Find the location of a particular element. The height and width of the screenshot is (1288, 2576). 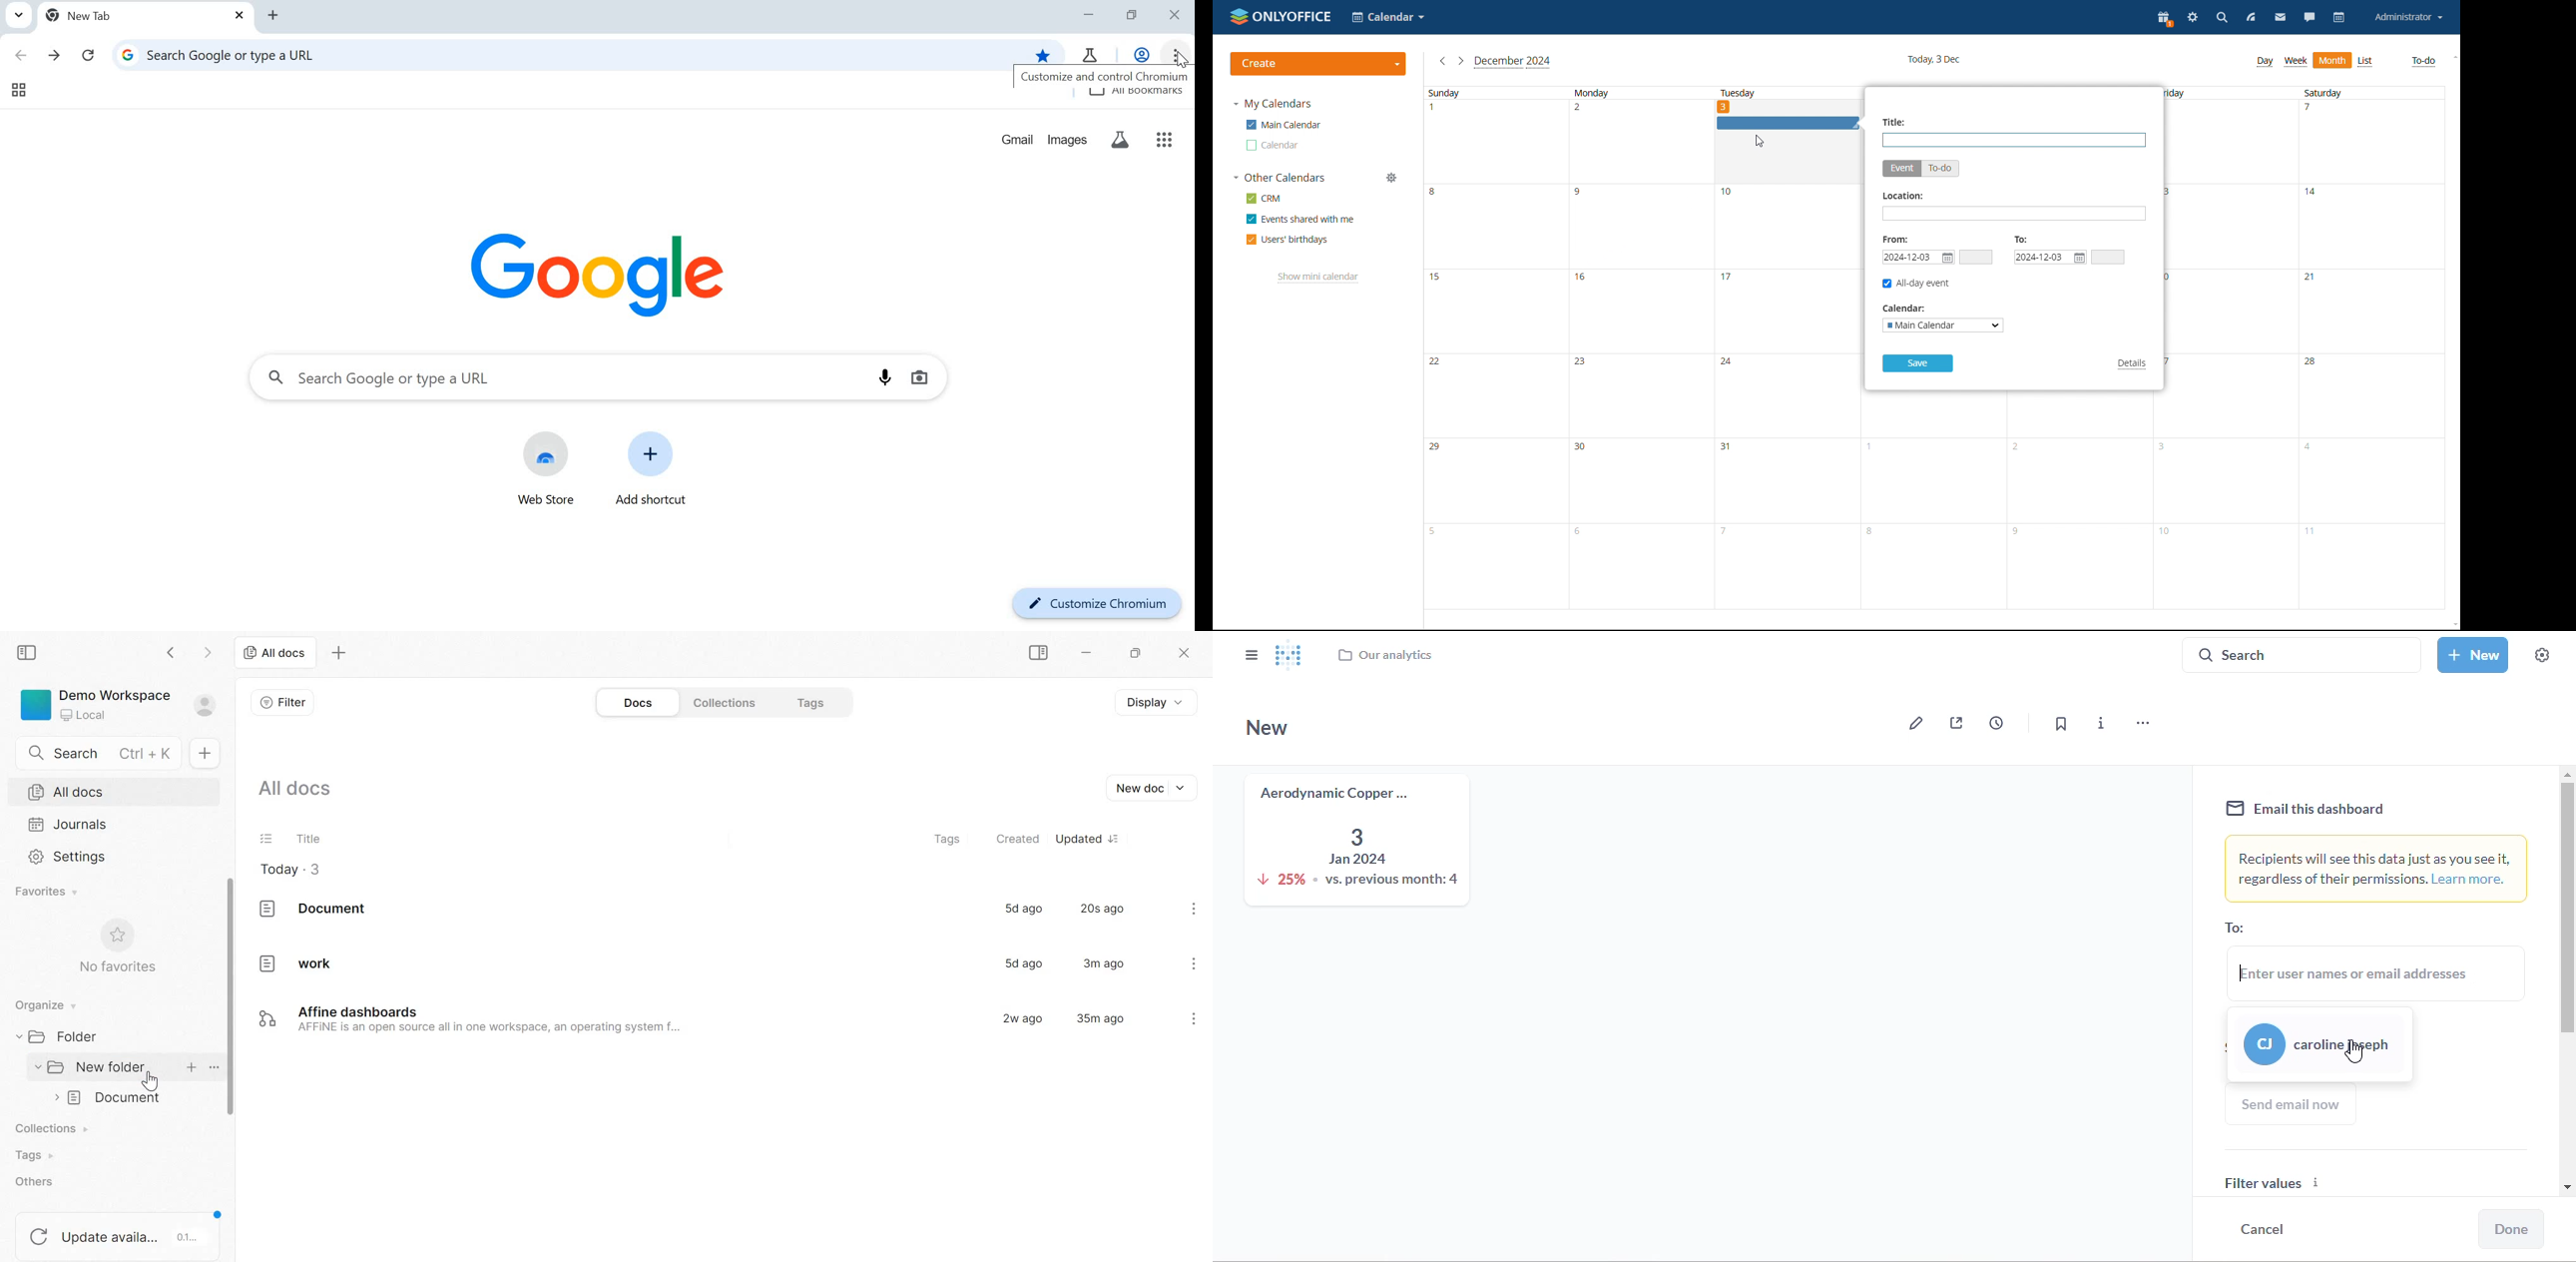

end date is located at coordinates (2052, 256).